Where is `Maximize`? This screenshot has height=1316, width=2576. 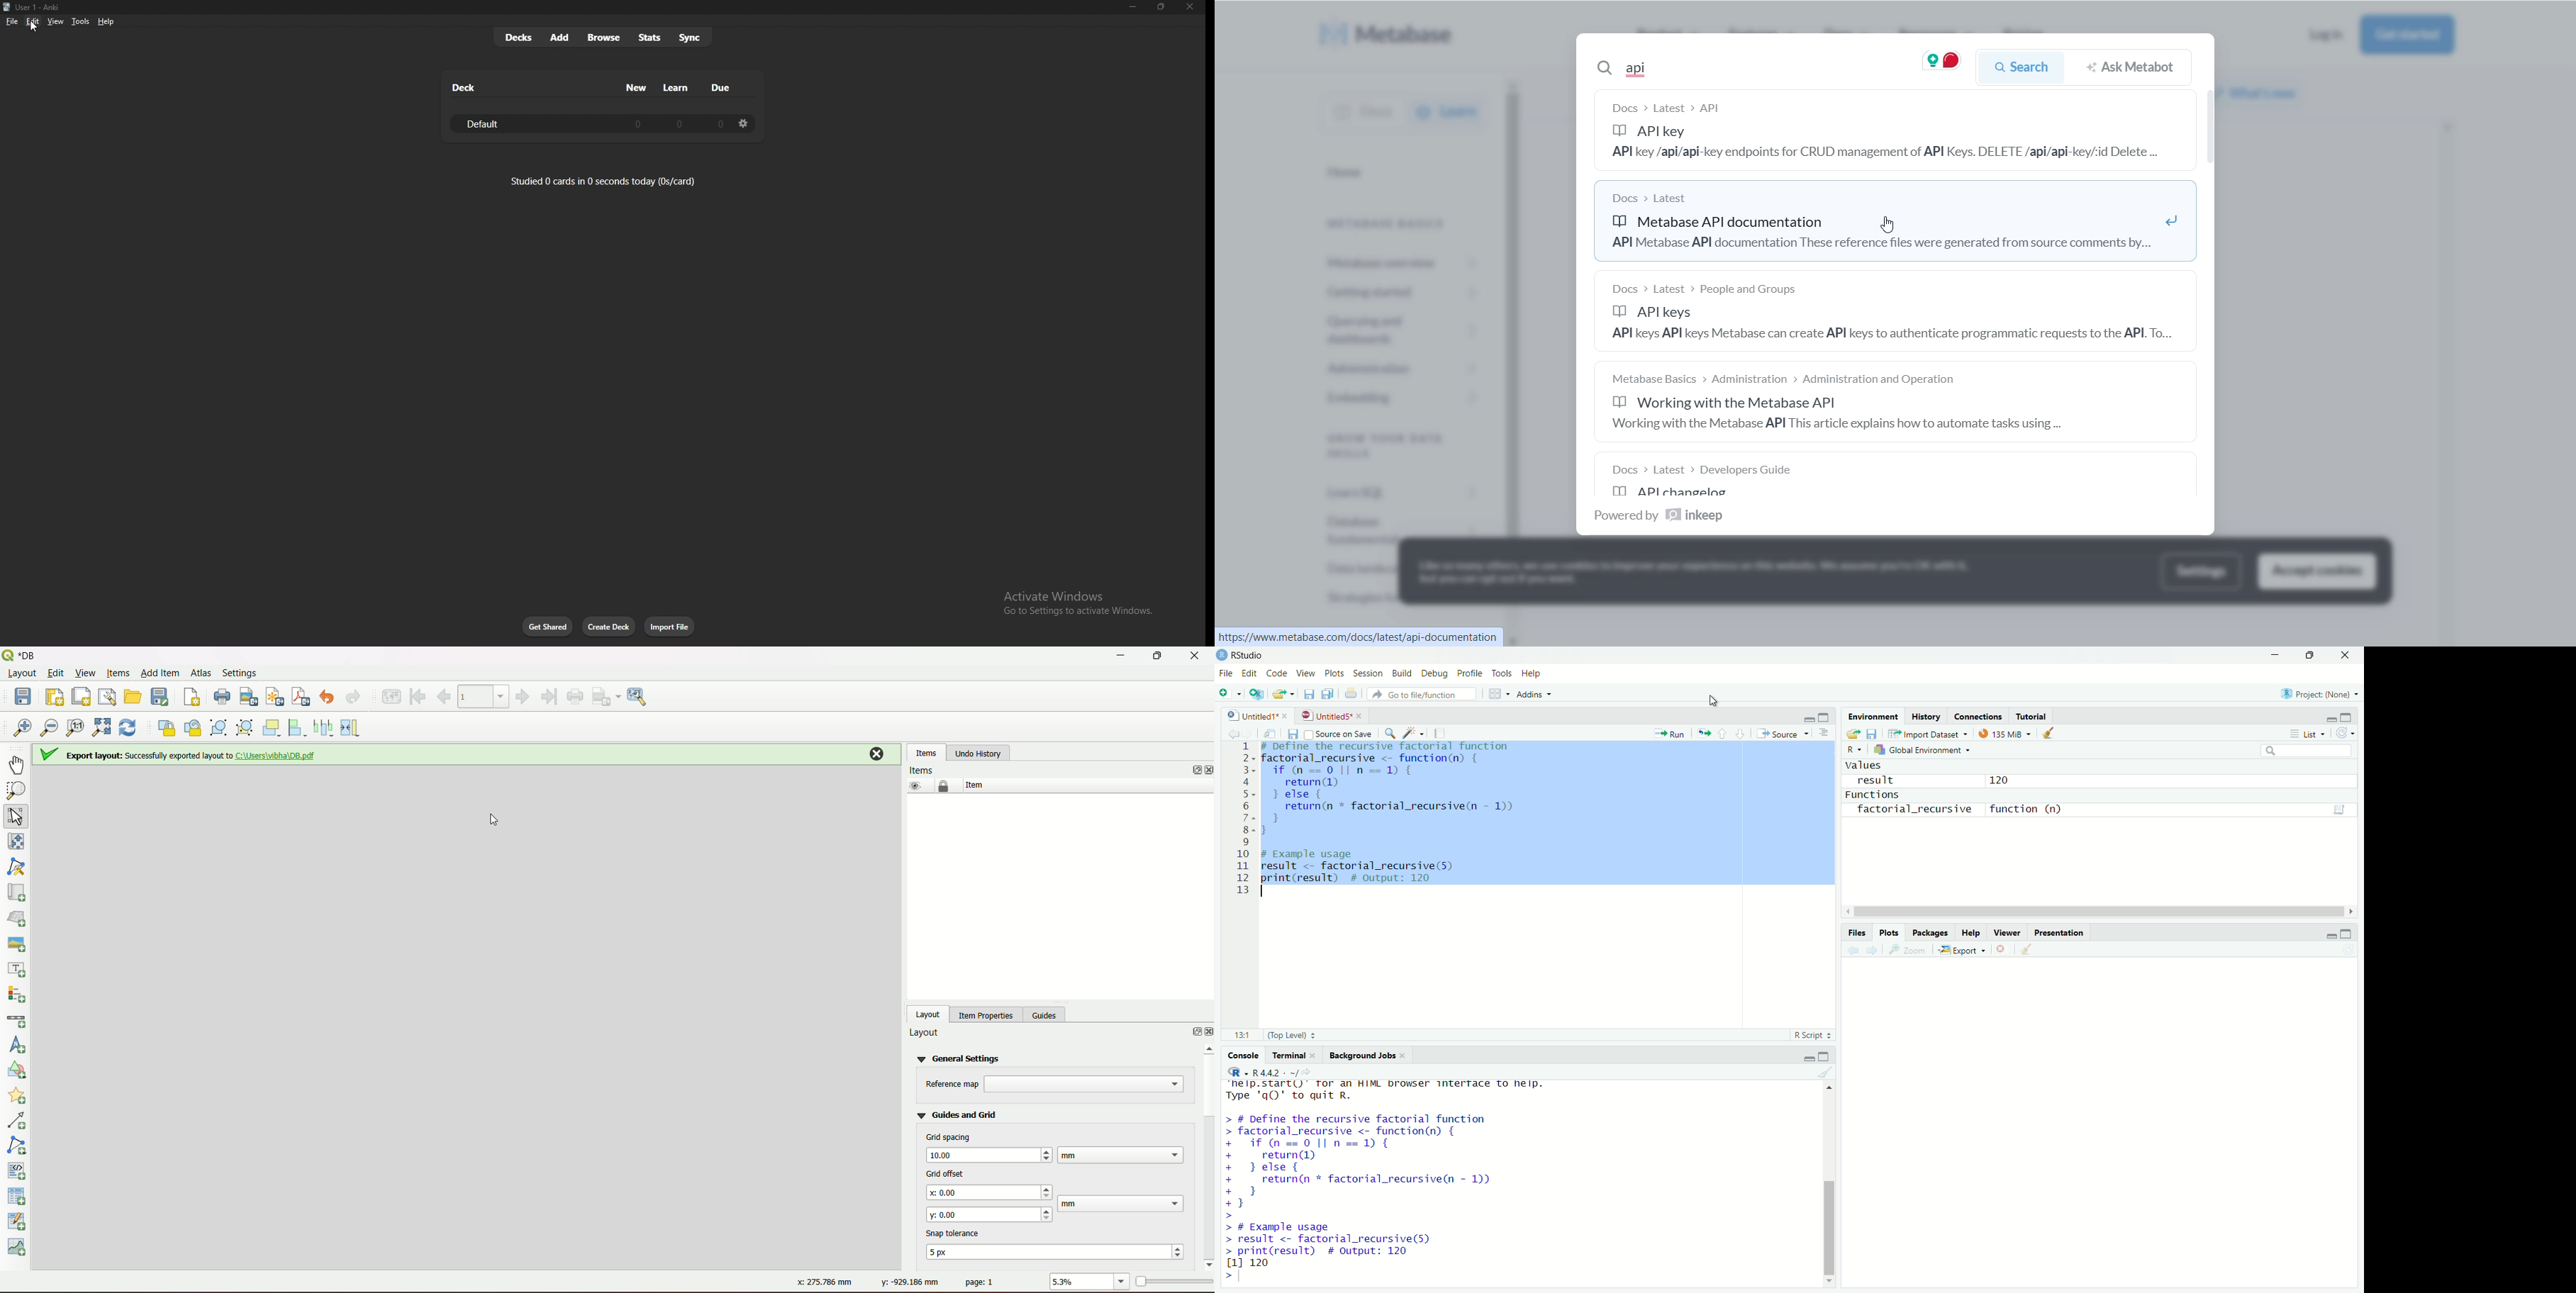
Maximize is located at coordinates (2347, 934).